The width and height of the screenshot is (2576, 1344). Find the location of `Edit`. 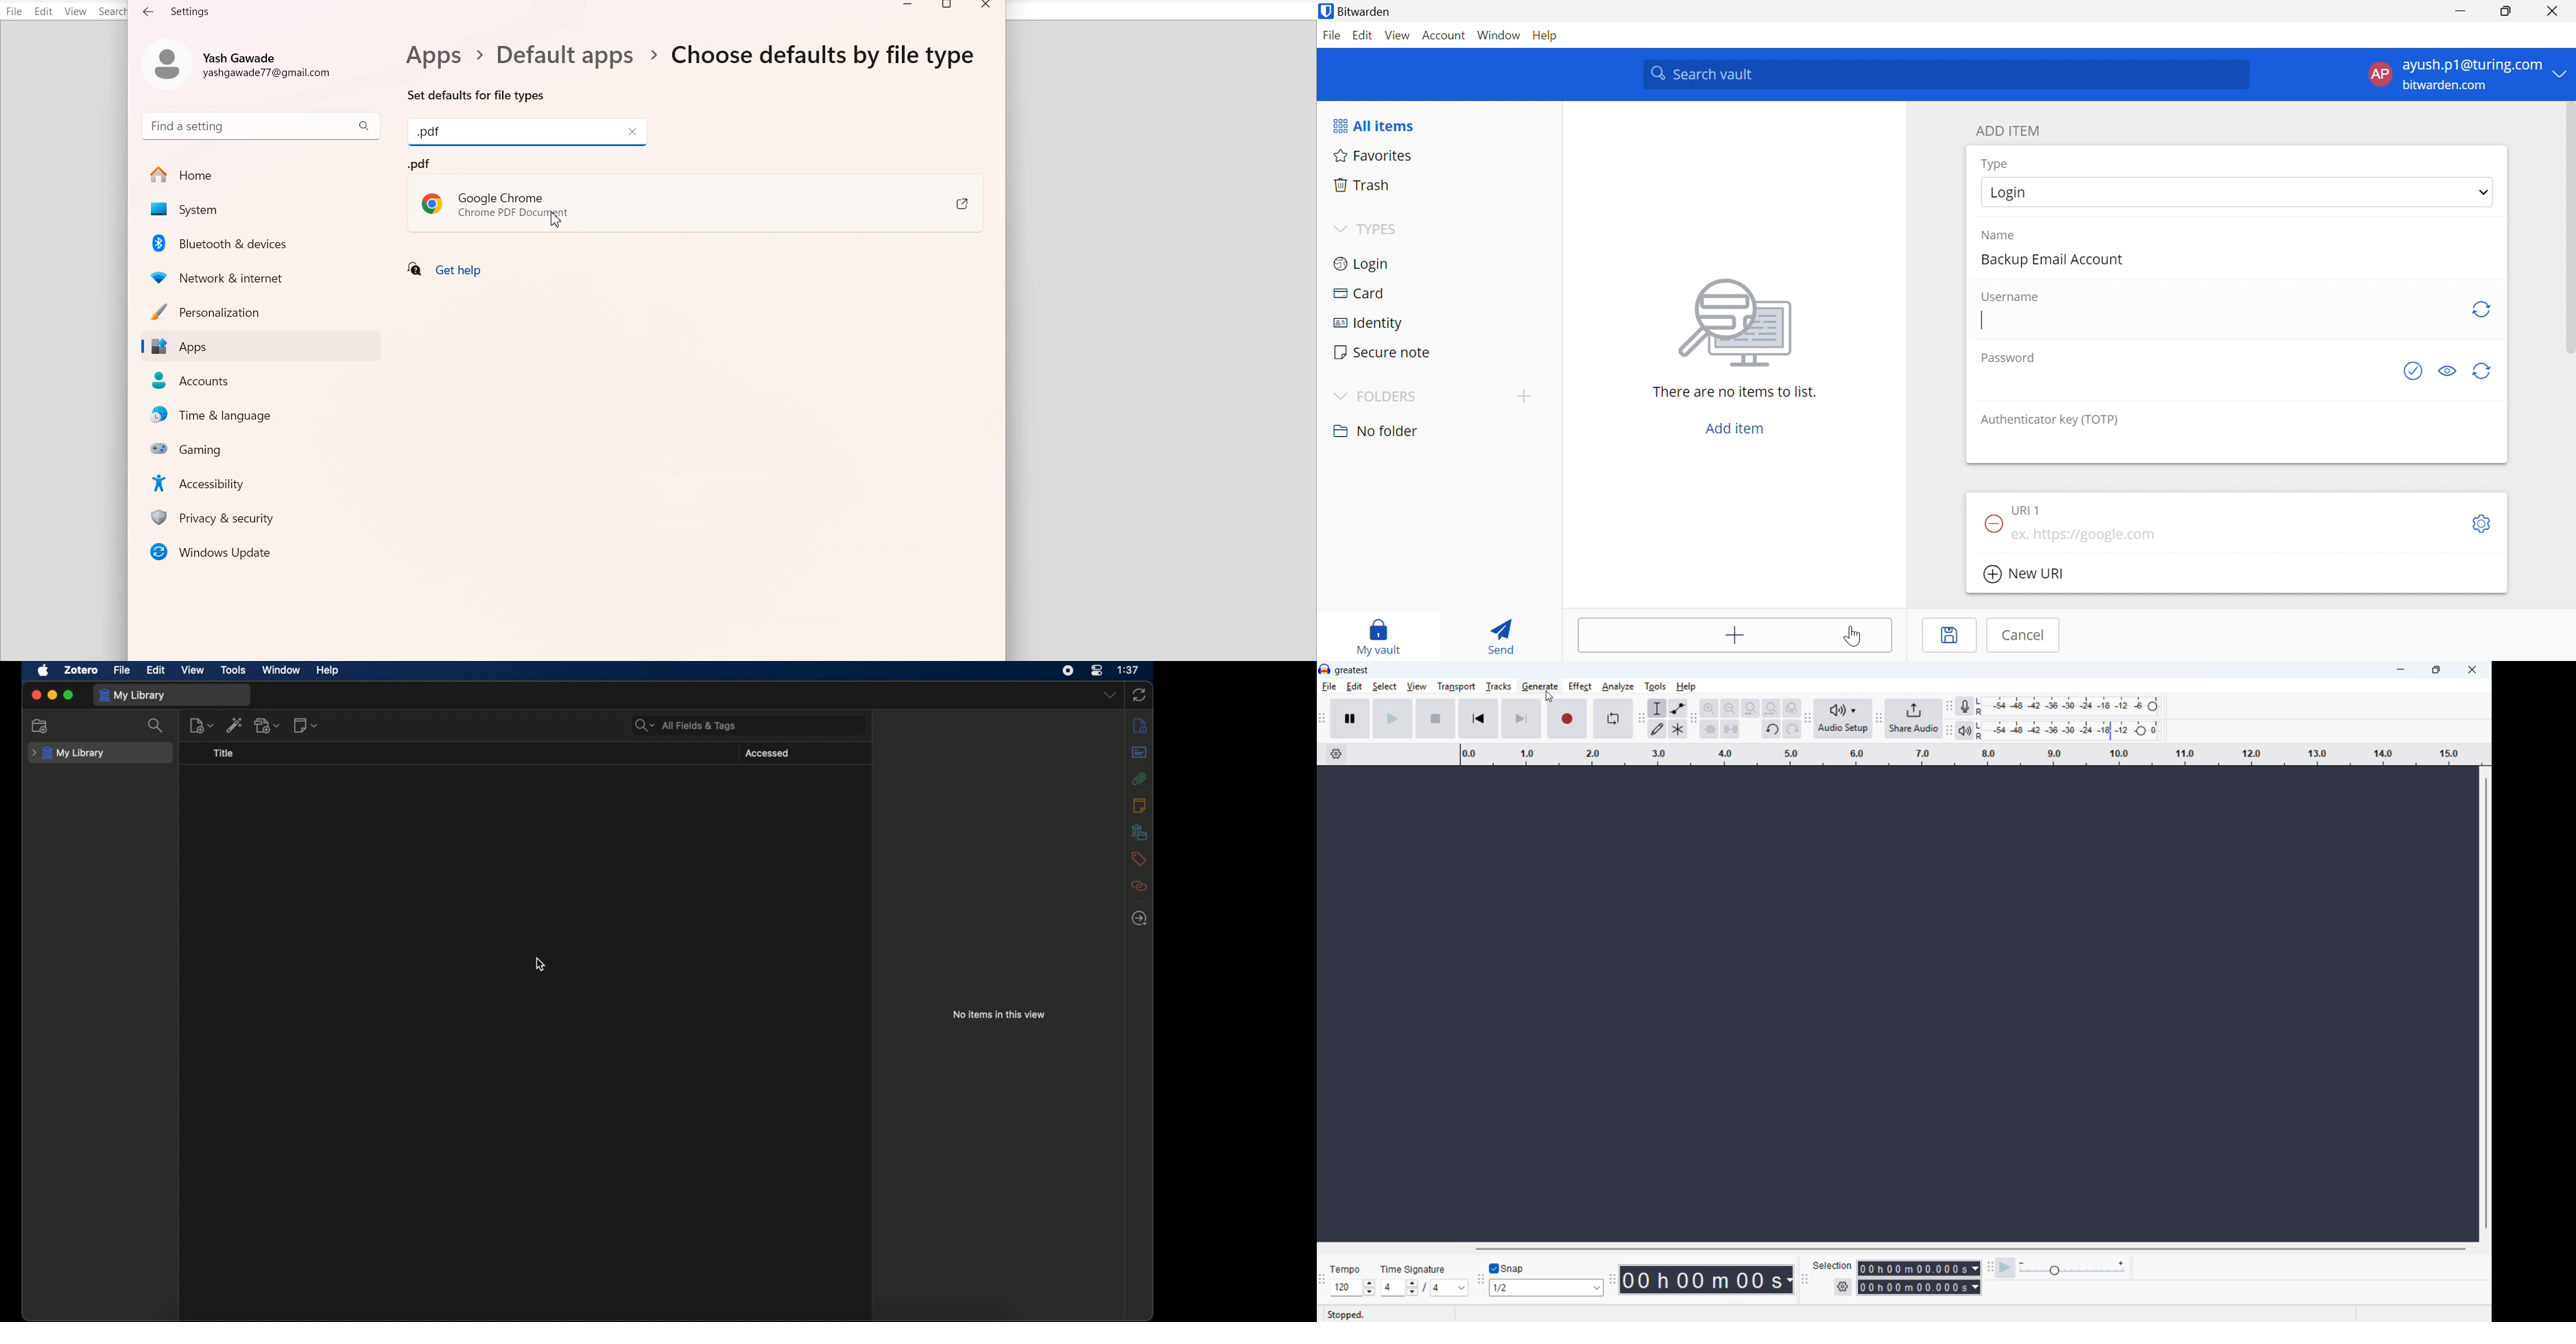

Edit is located at coordinates (1363, 35).